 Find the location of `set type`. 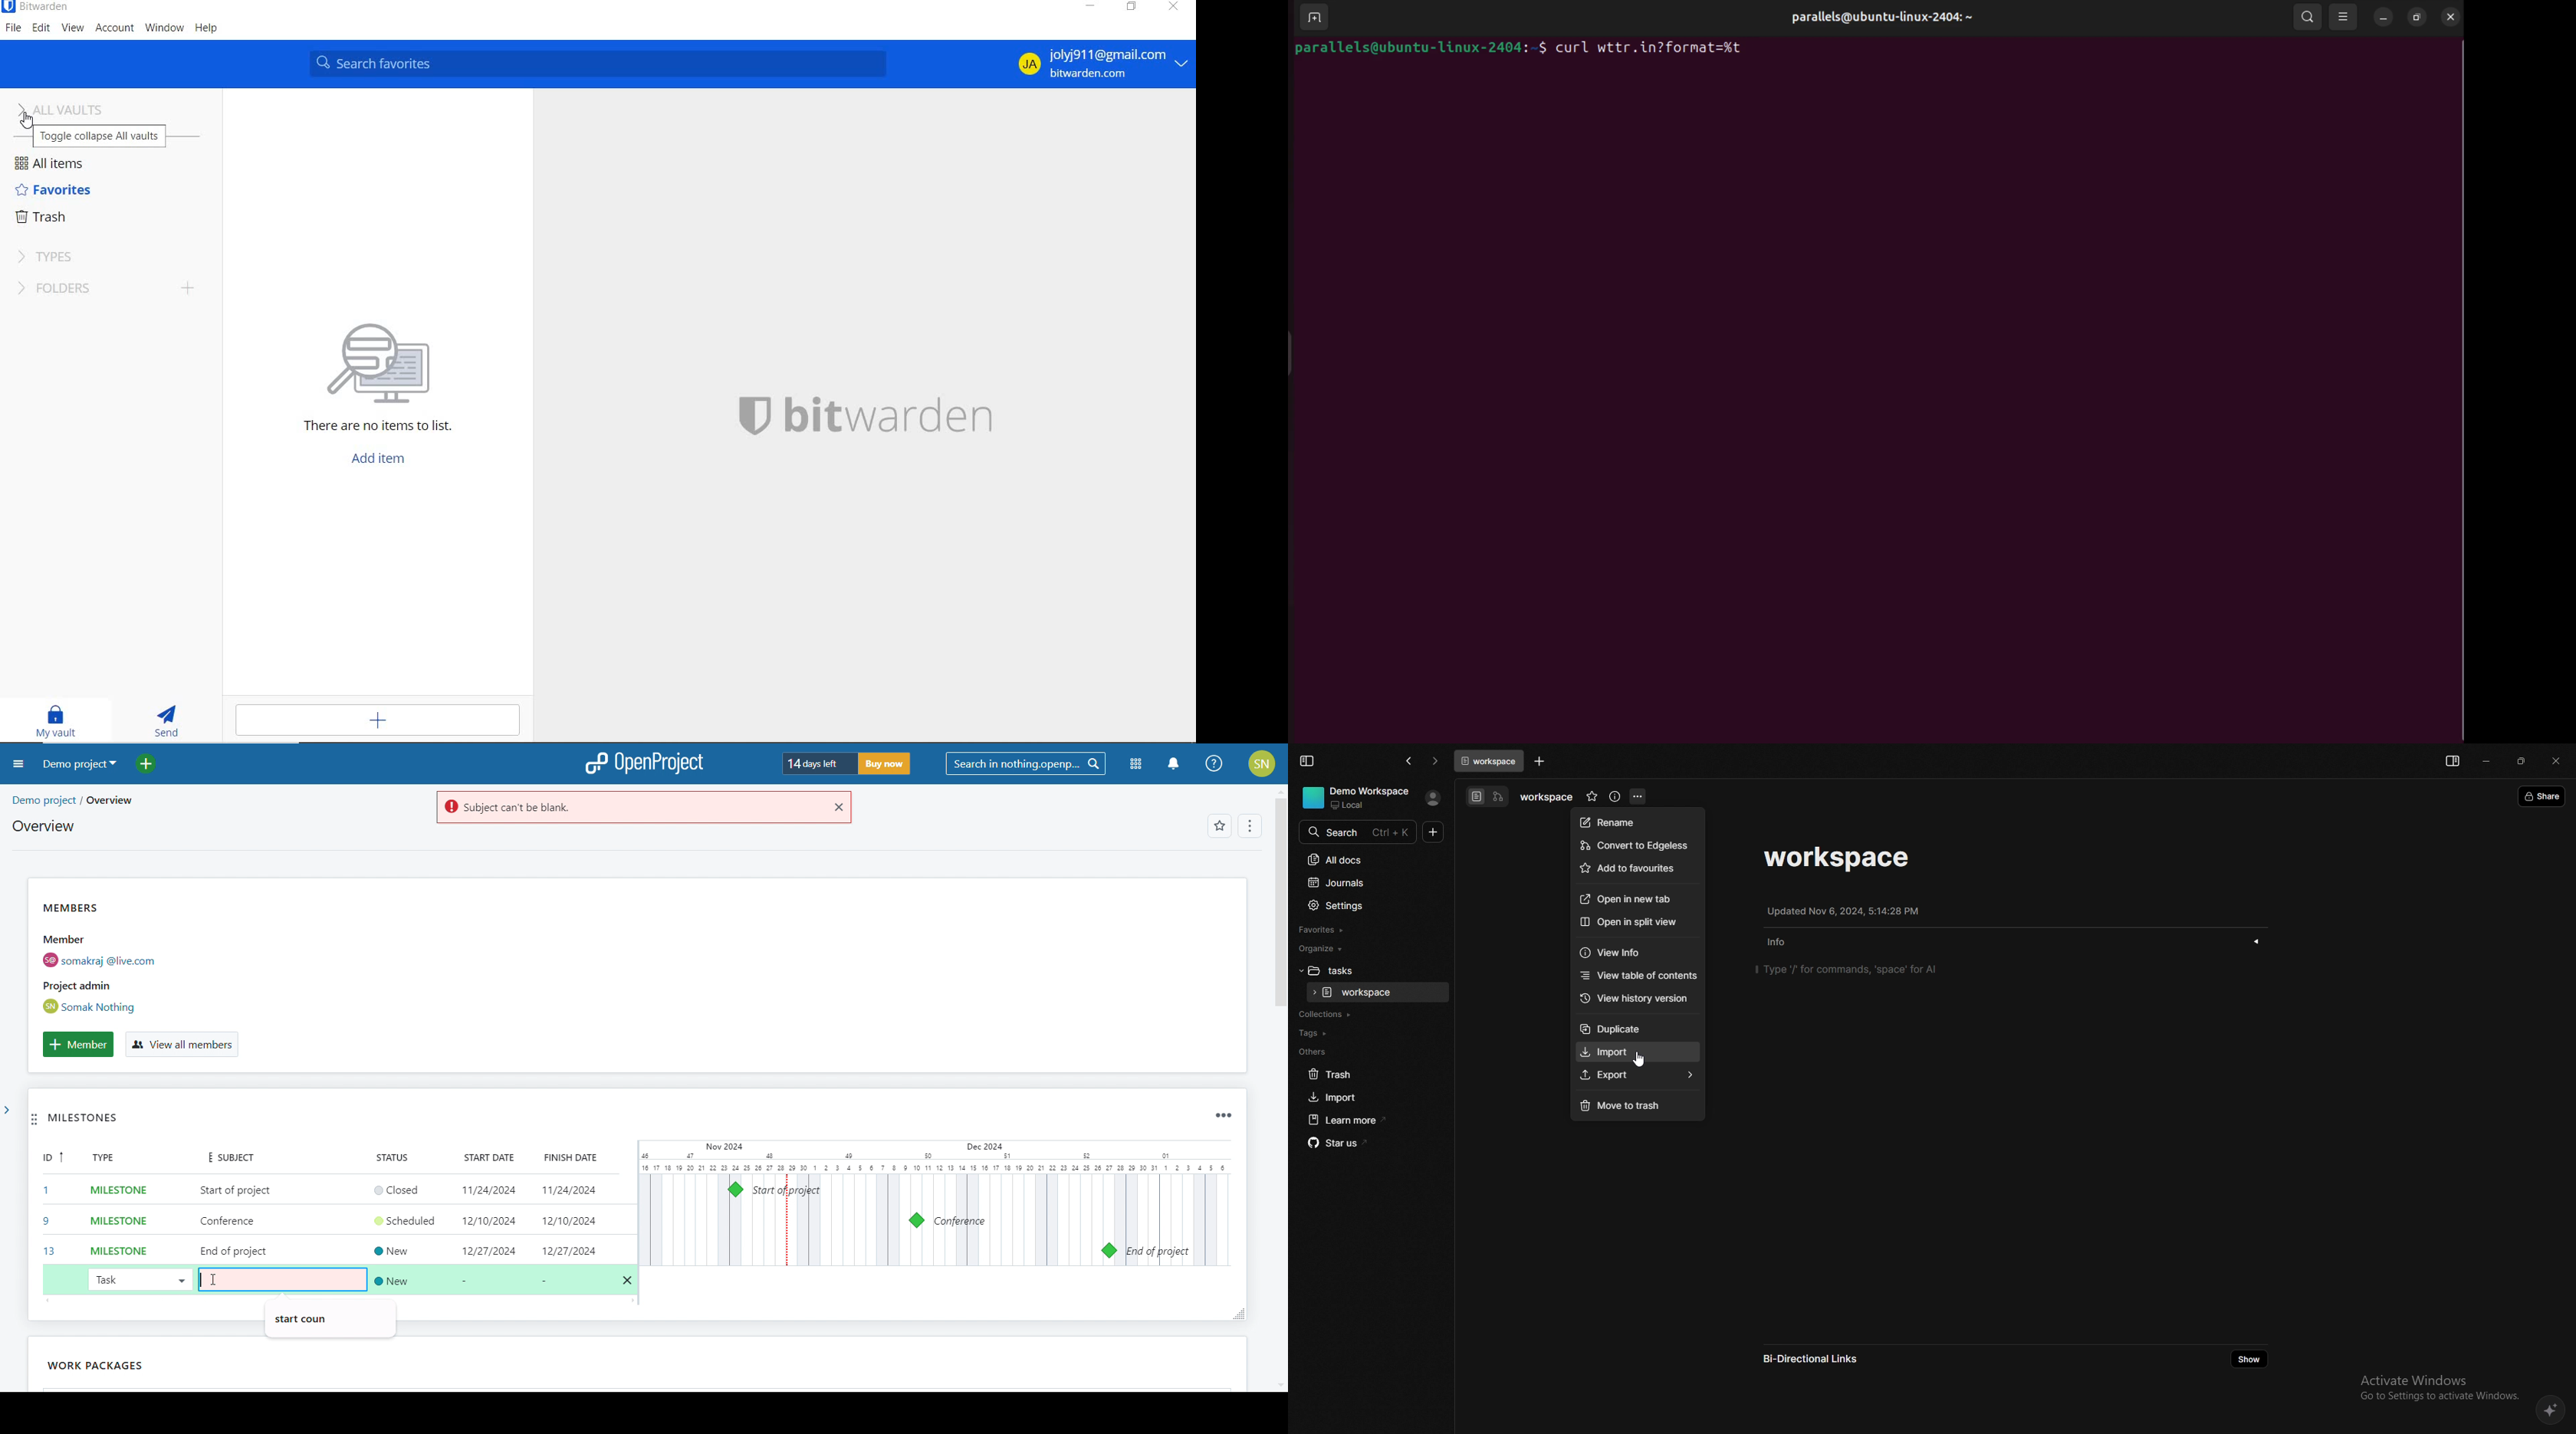

set type is located at coordinates (111, 1219).